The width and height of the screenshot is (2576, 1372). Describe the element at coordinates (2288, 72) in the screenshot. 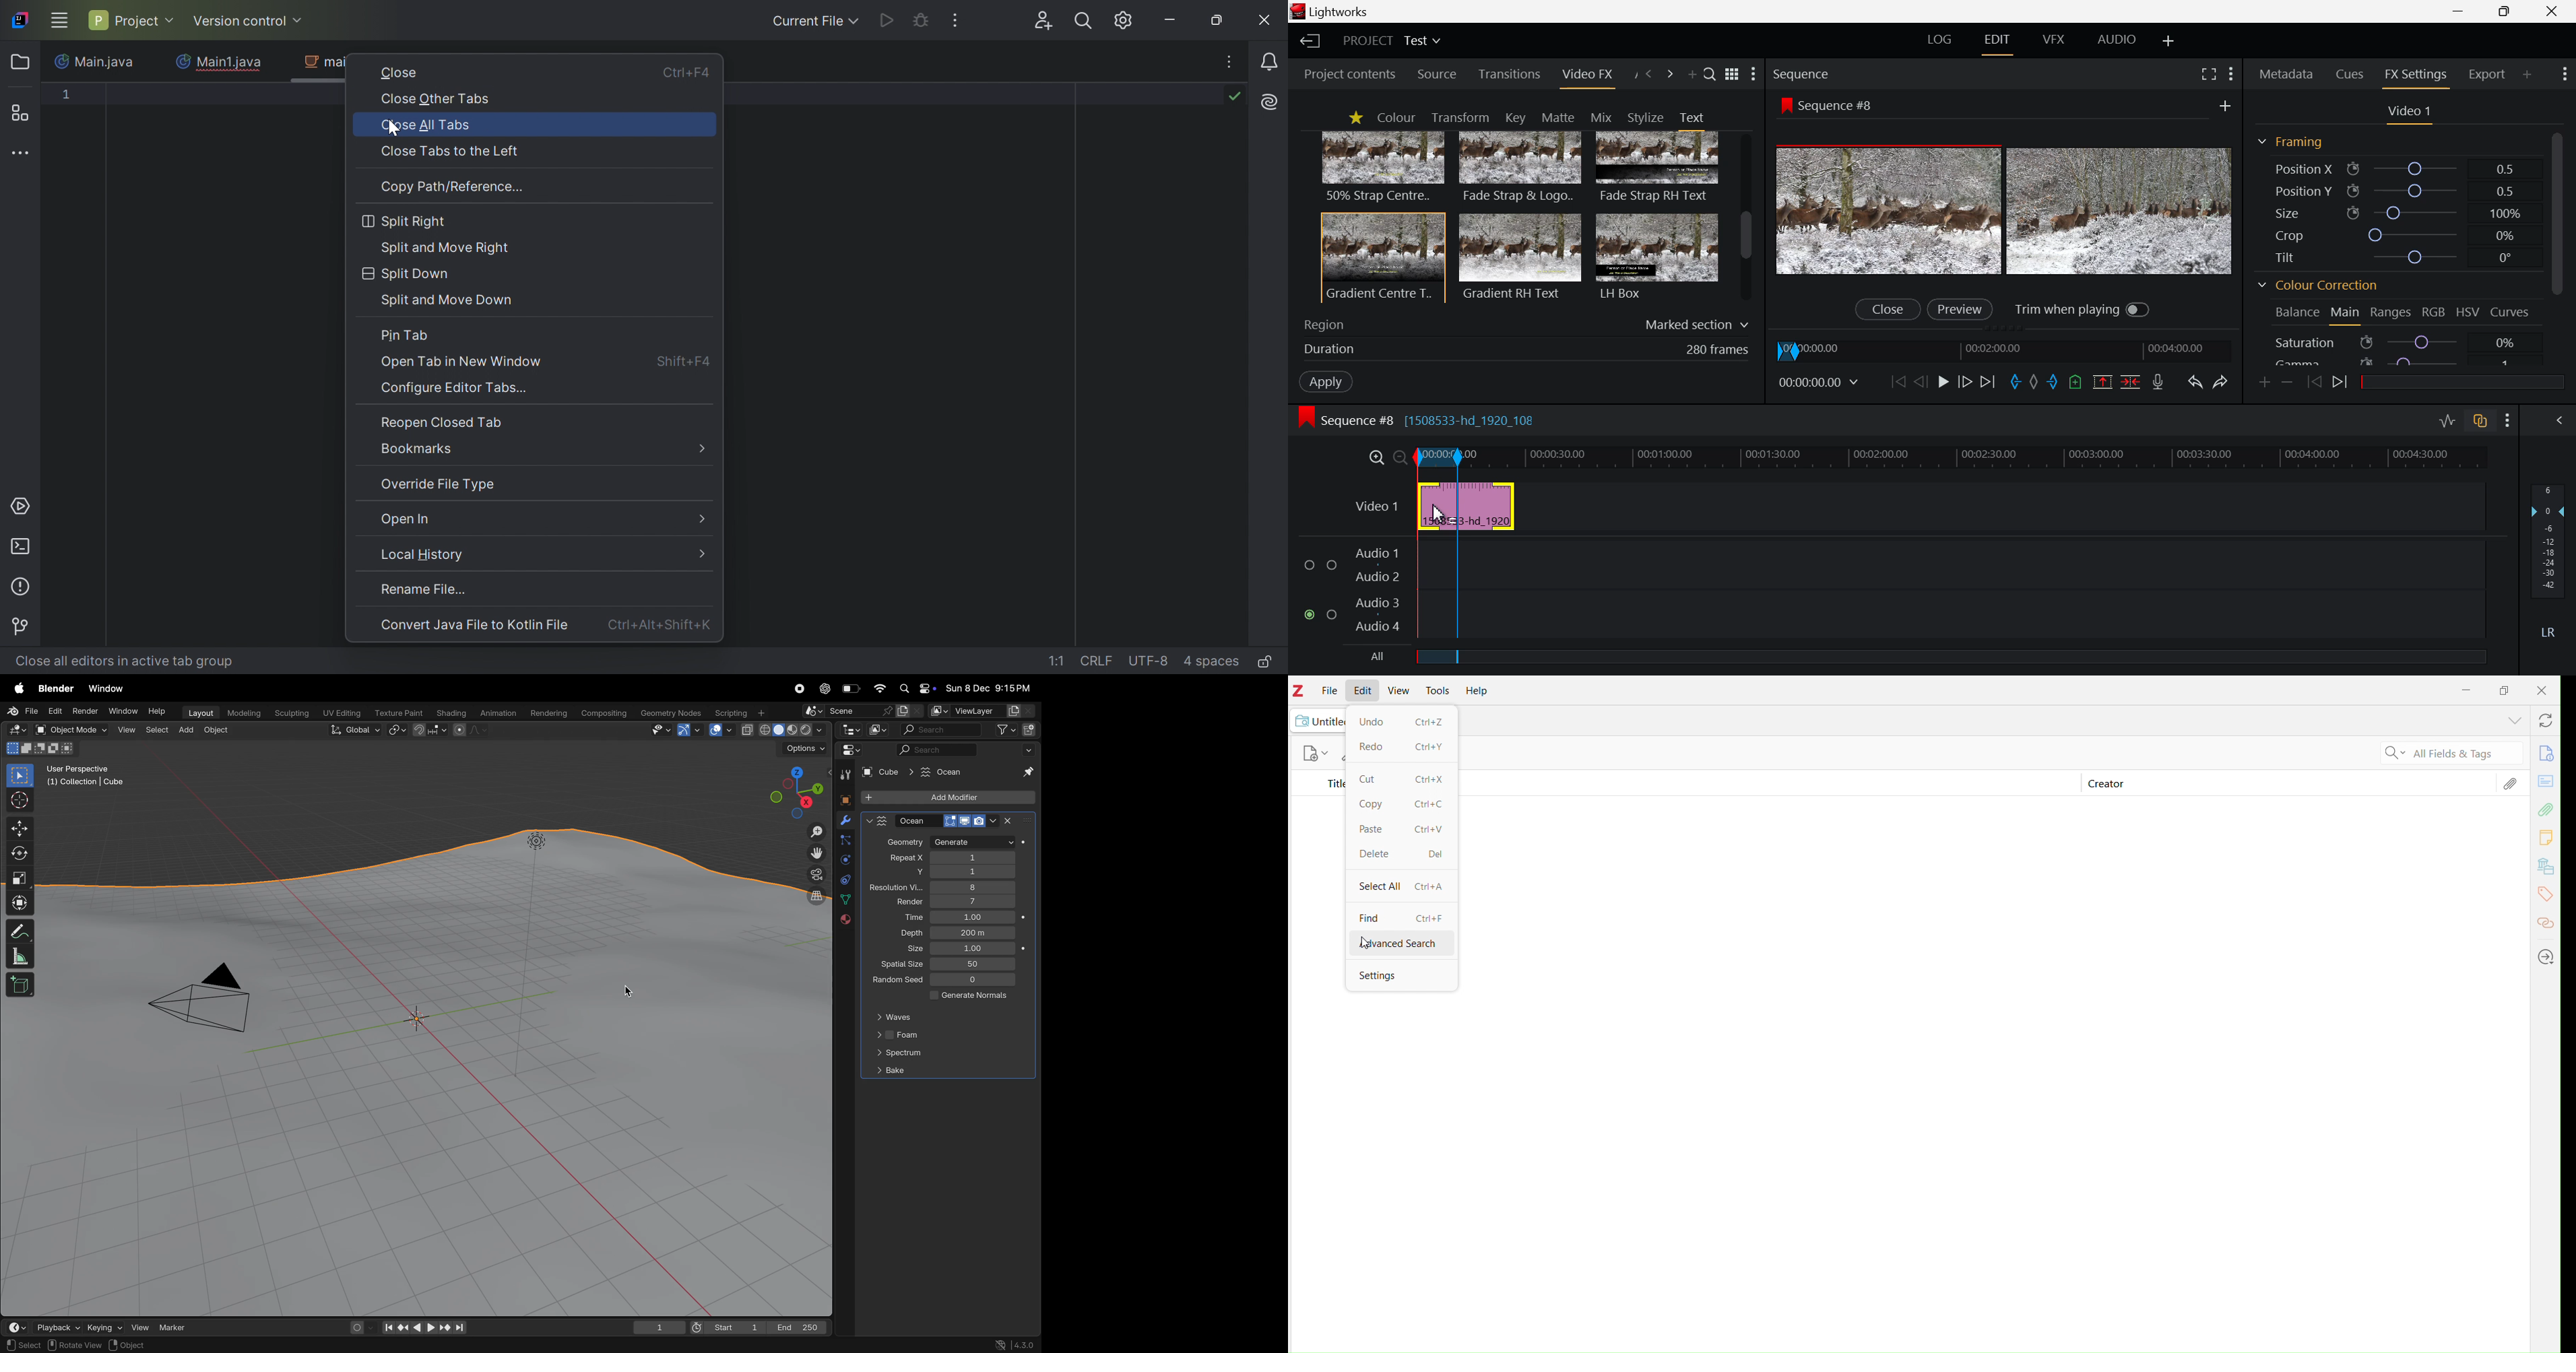

I see `Metadata` at that location.